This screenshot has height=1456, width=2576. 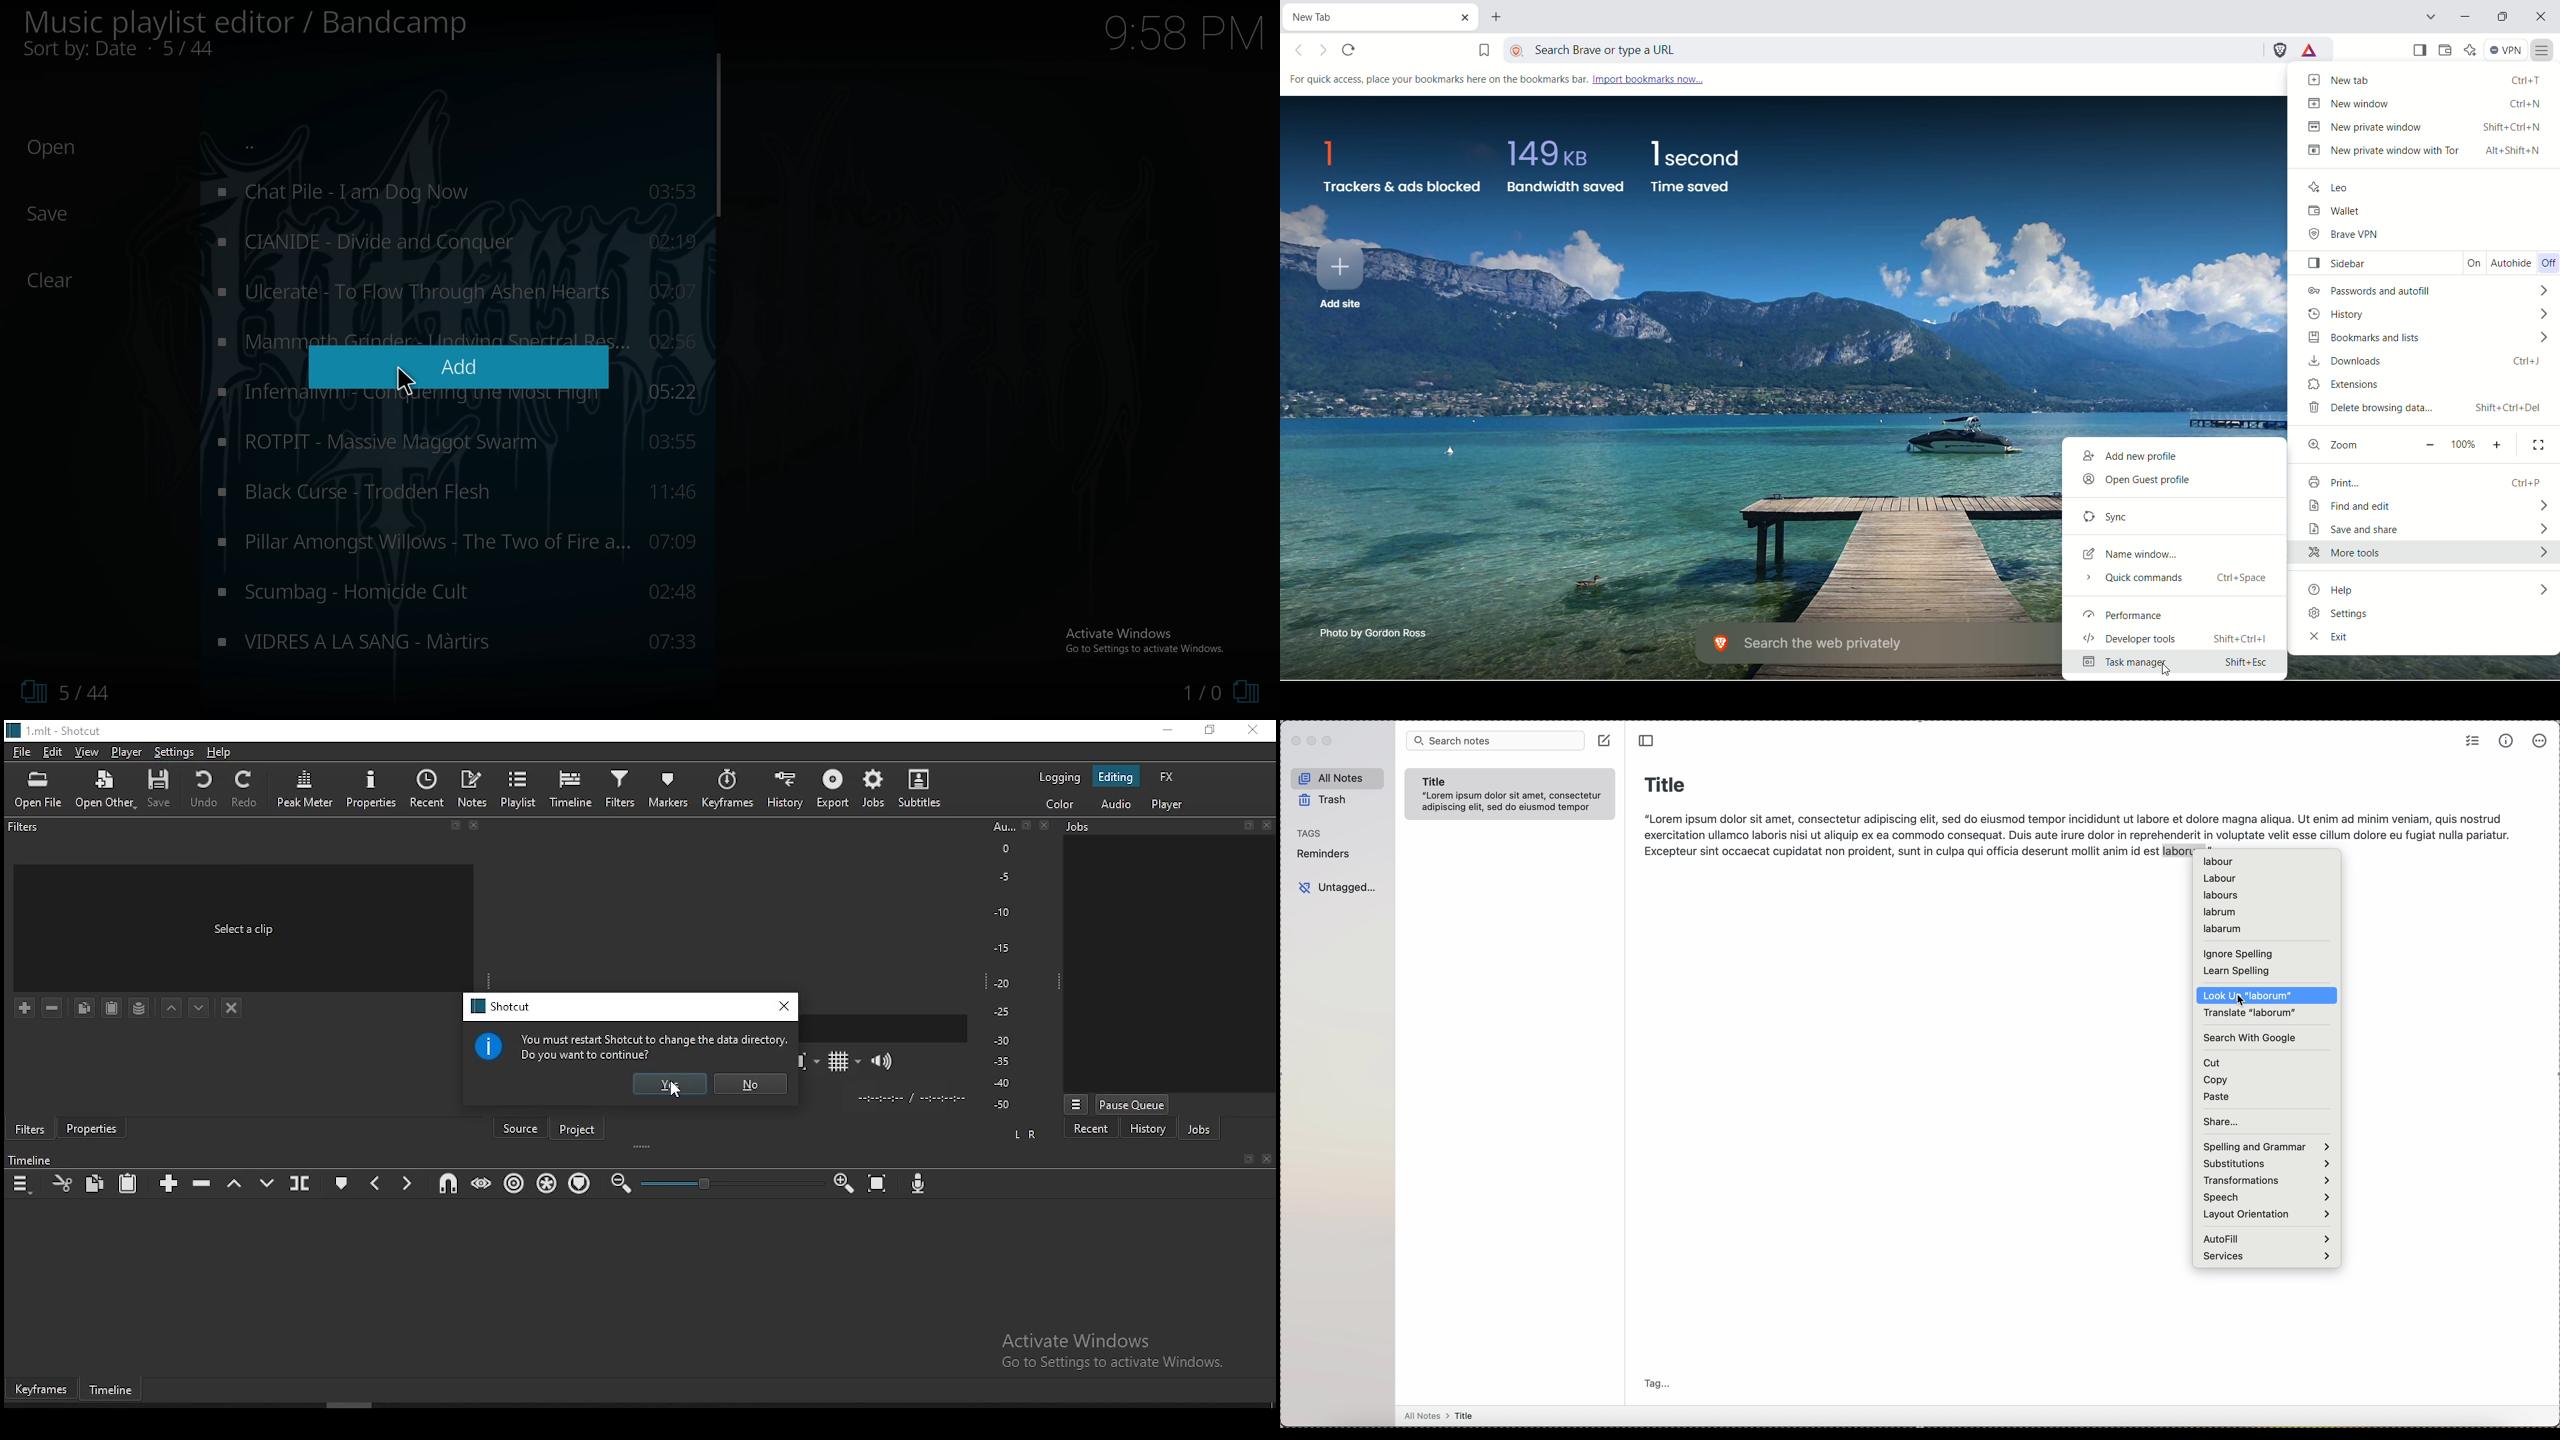 I want to click on Pointer Cursor, so click(x=403, y=375).